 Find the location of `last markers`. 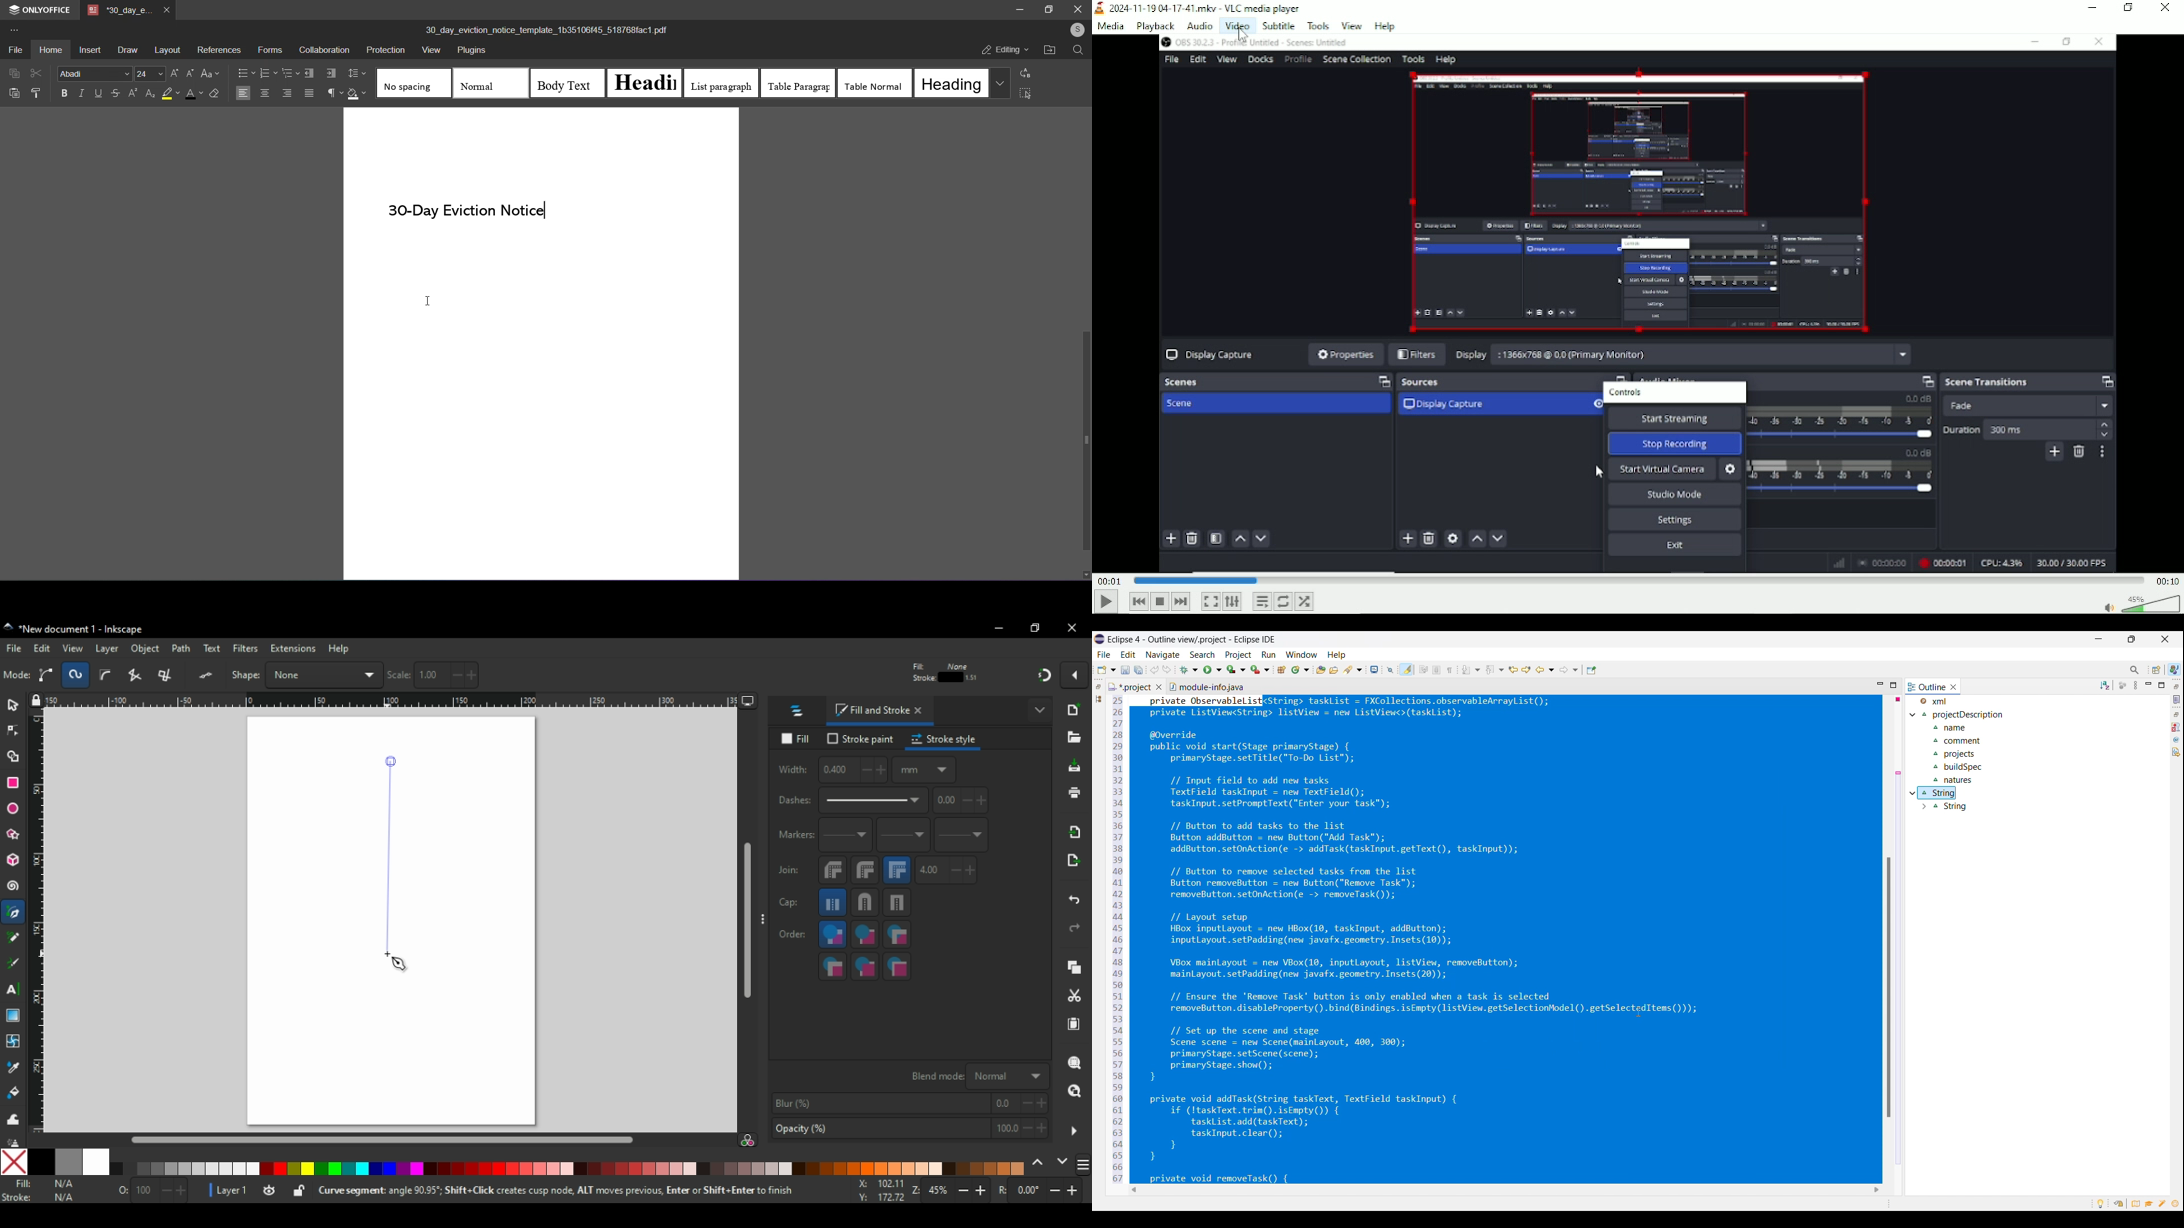

last markers is located at coordinates (960, 835).